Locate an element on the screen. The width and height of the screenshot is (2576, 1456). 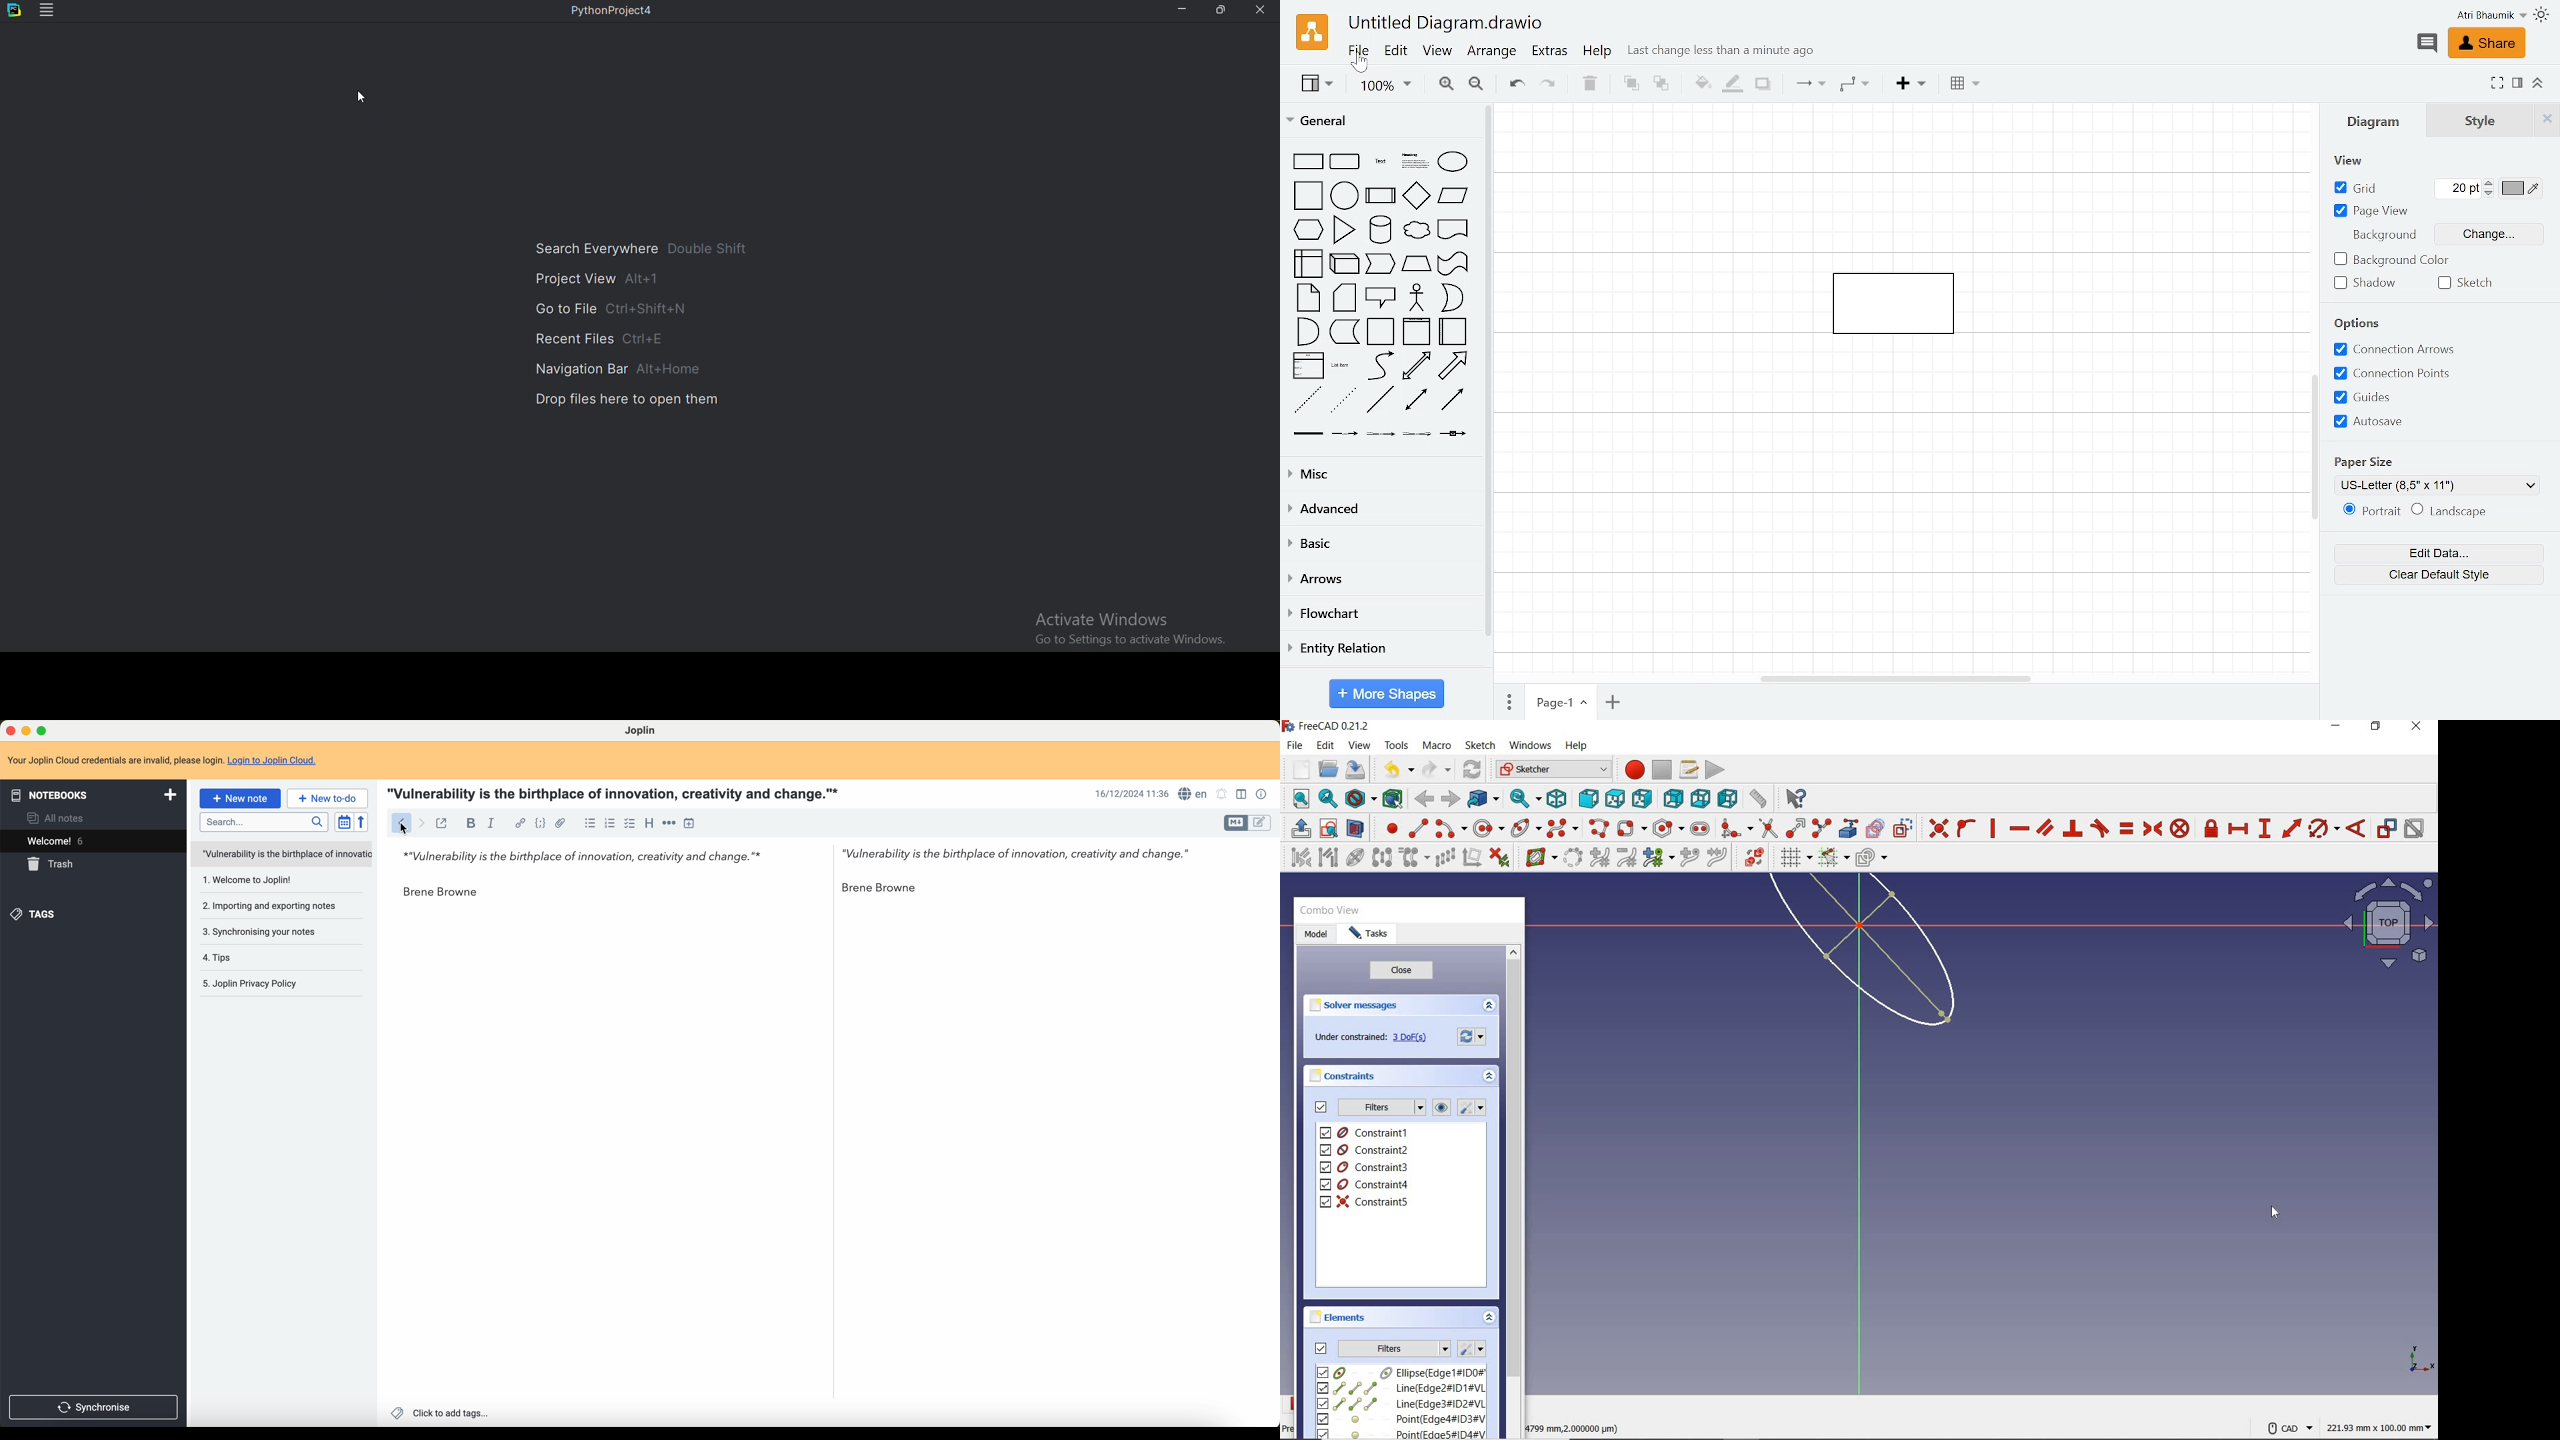
bulleted list is located at coordinates (588, 824).